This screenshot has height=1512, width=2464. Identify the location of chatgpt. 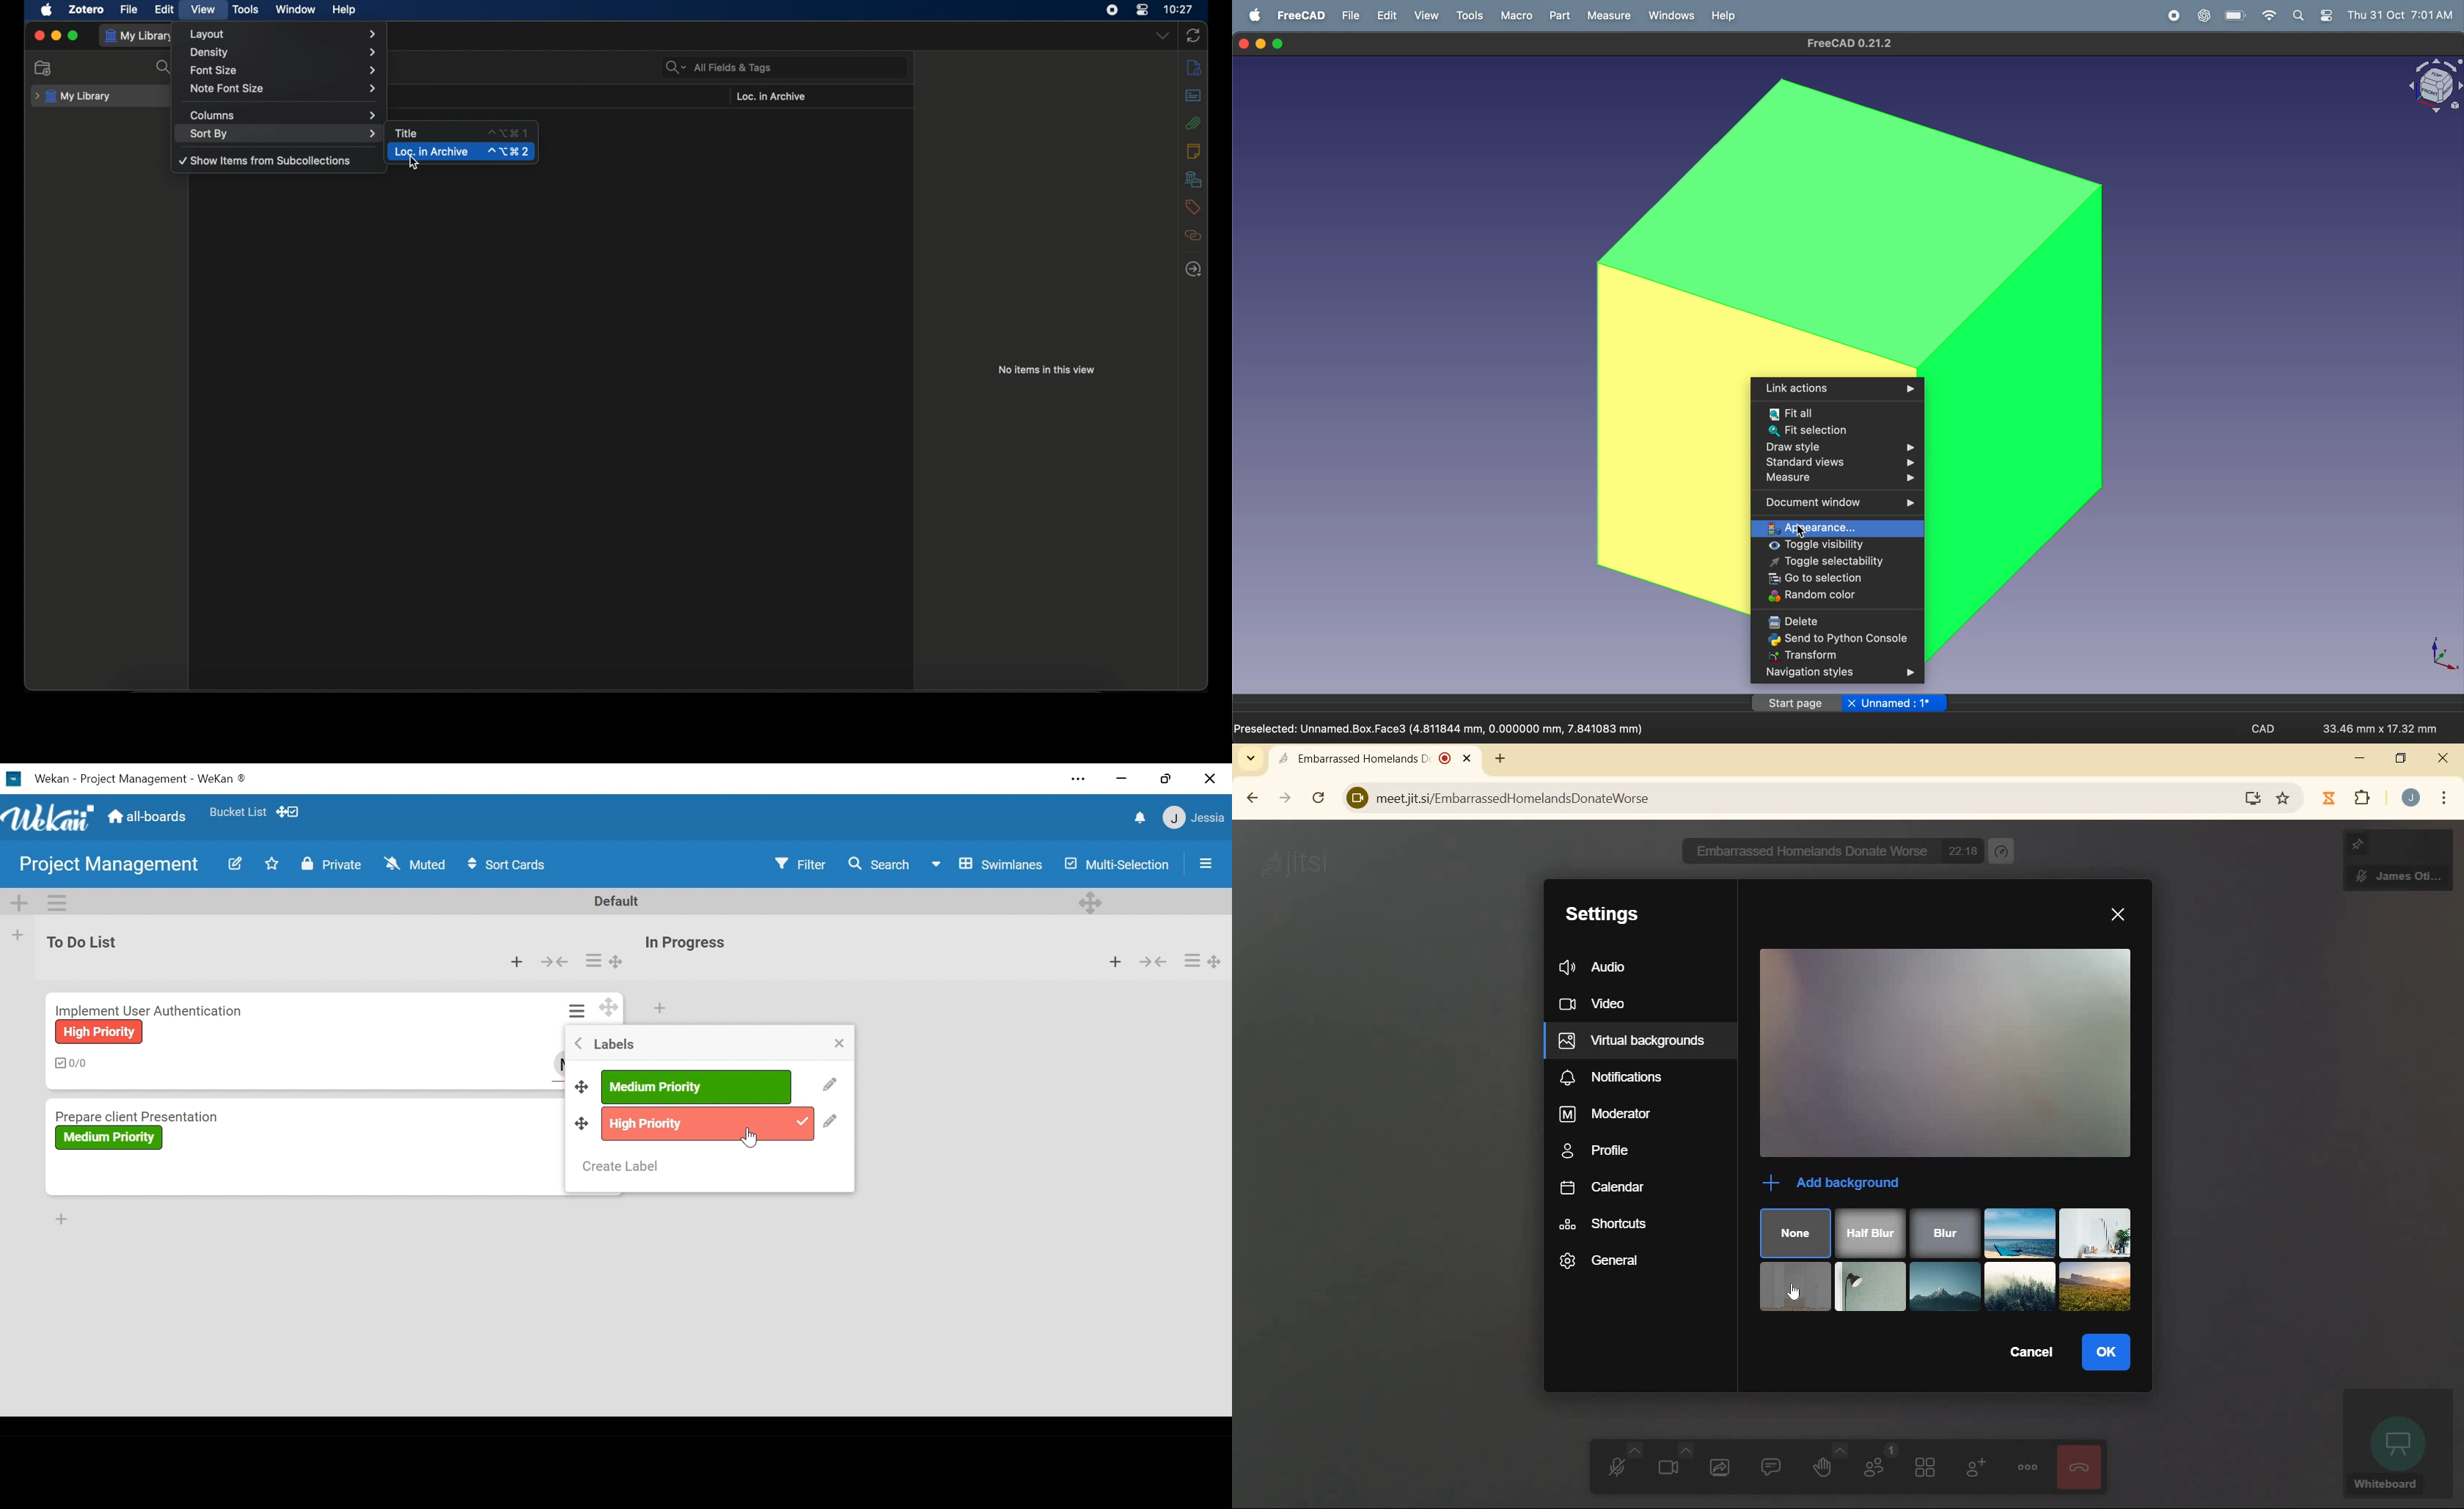
(2203, 16).